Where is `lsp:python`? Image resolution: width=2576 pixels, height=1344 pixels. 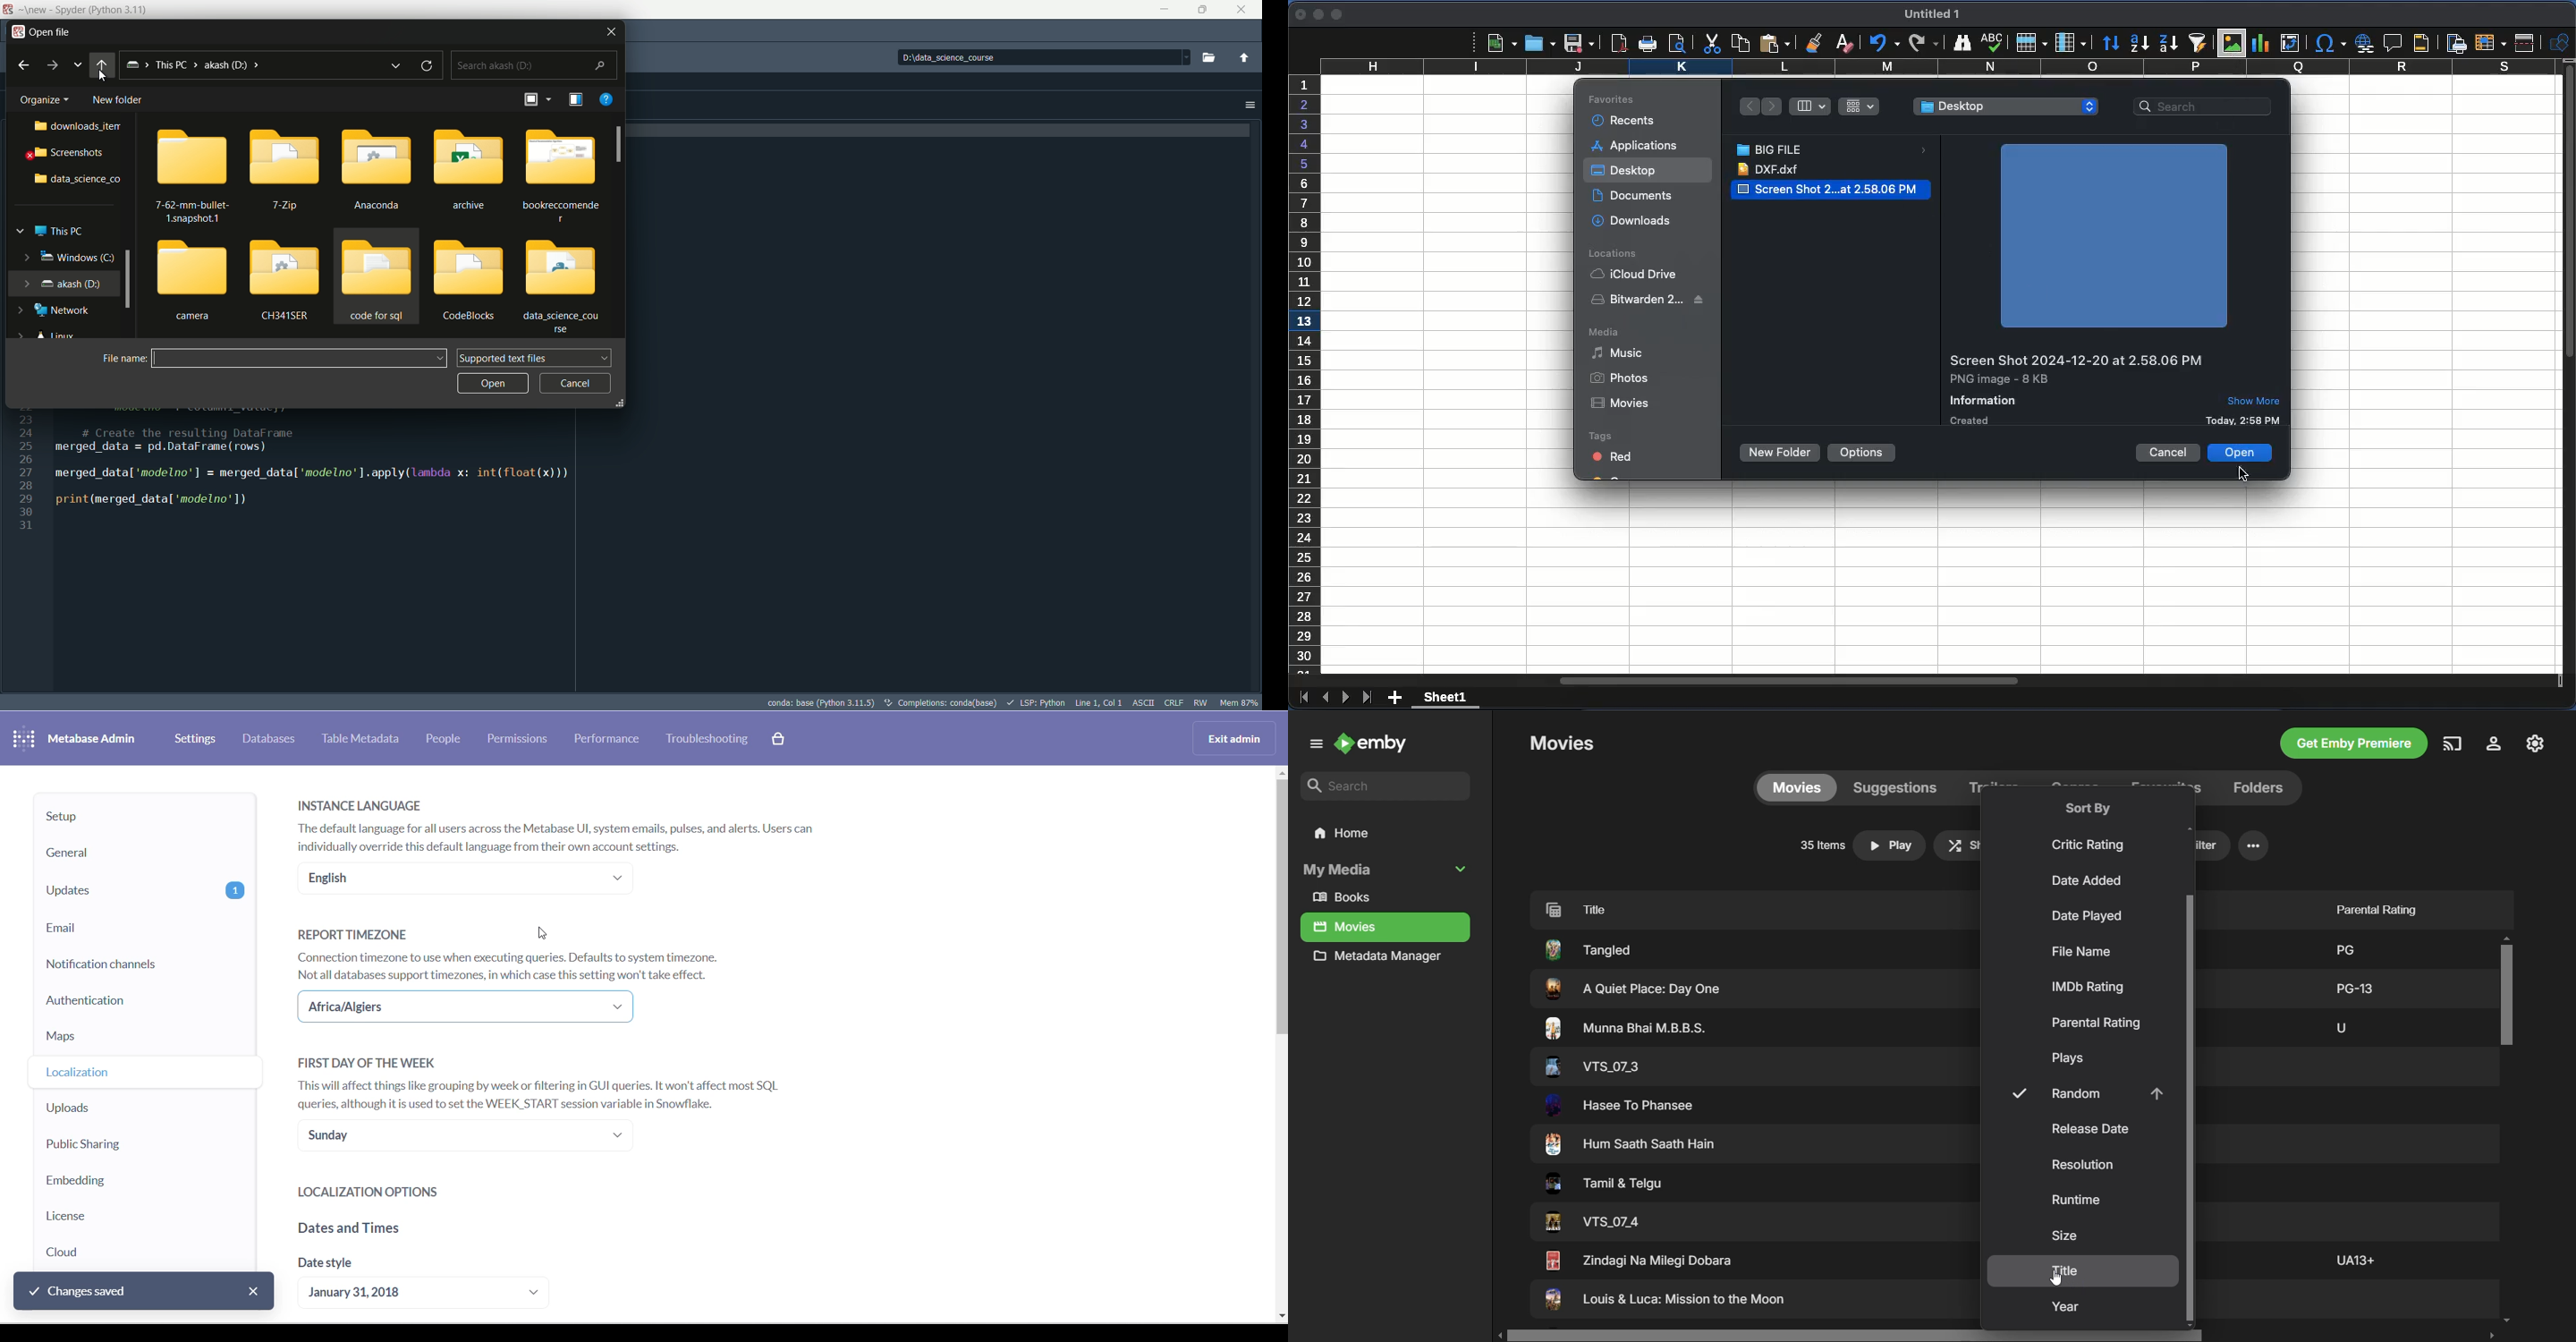 lsp:python is located at coordinates (1036, 702).